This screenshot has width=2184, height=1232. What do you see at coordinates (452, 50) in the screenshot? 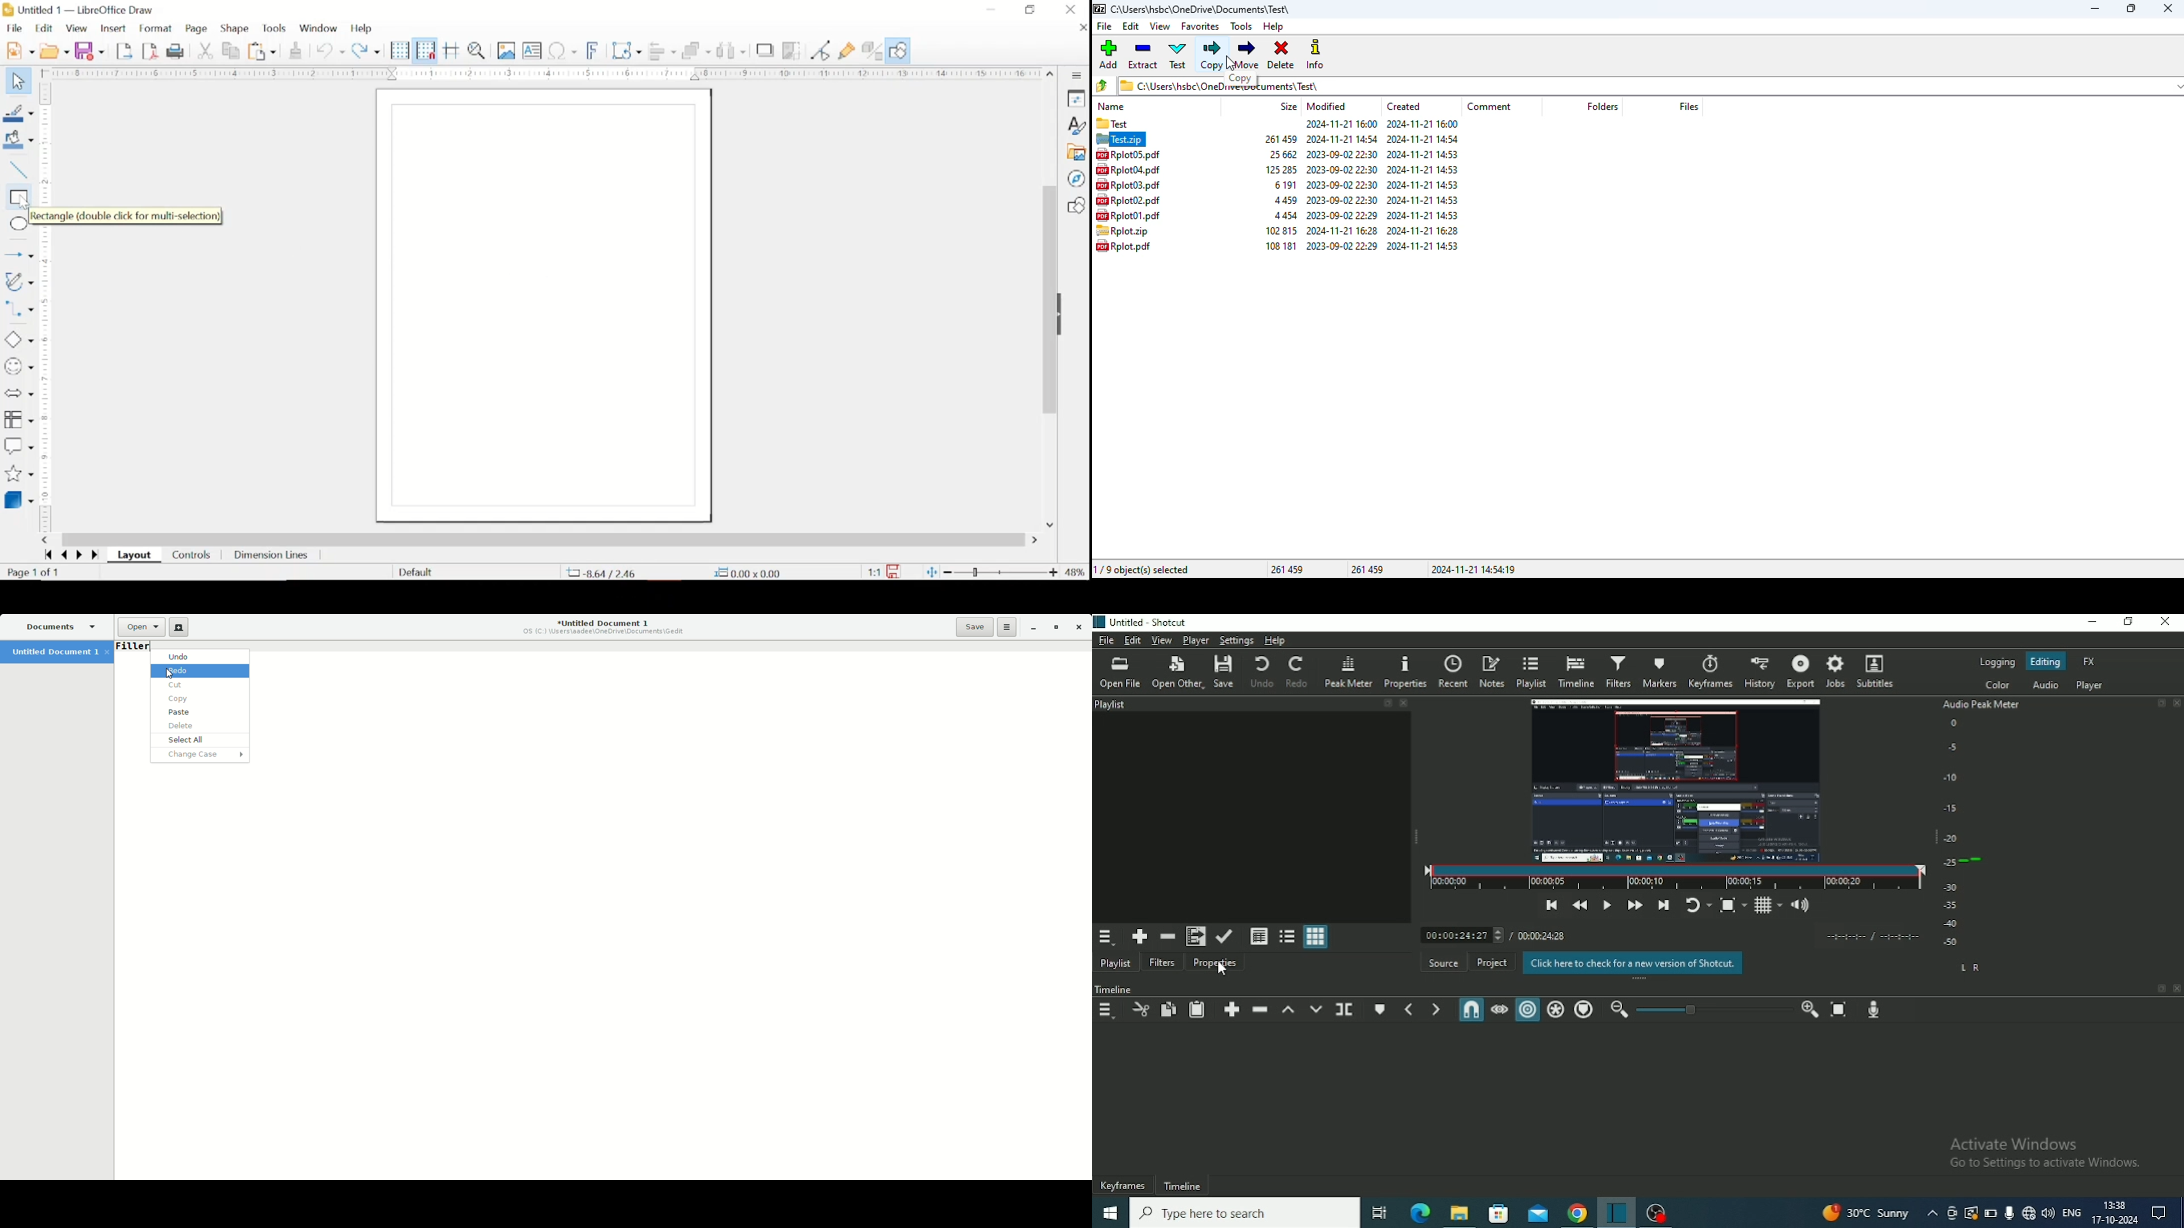
I see `show helplines while moving` at bounding box center [452, 50].